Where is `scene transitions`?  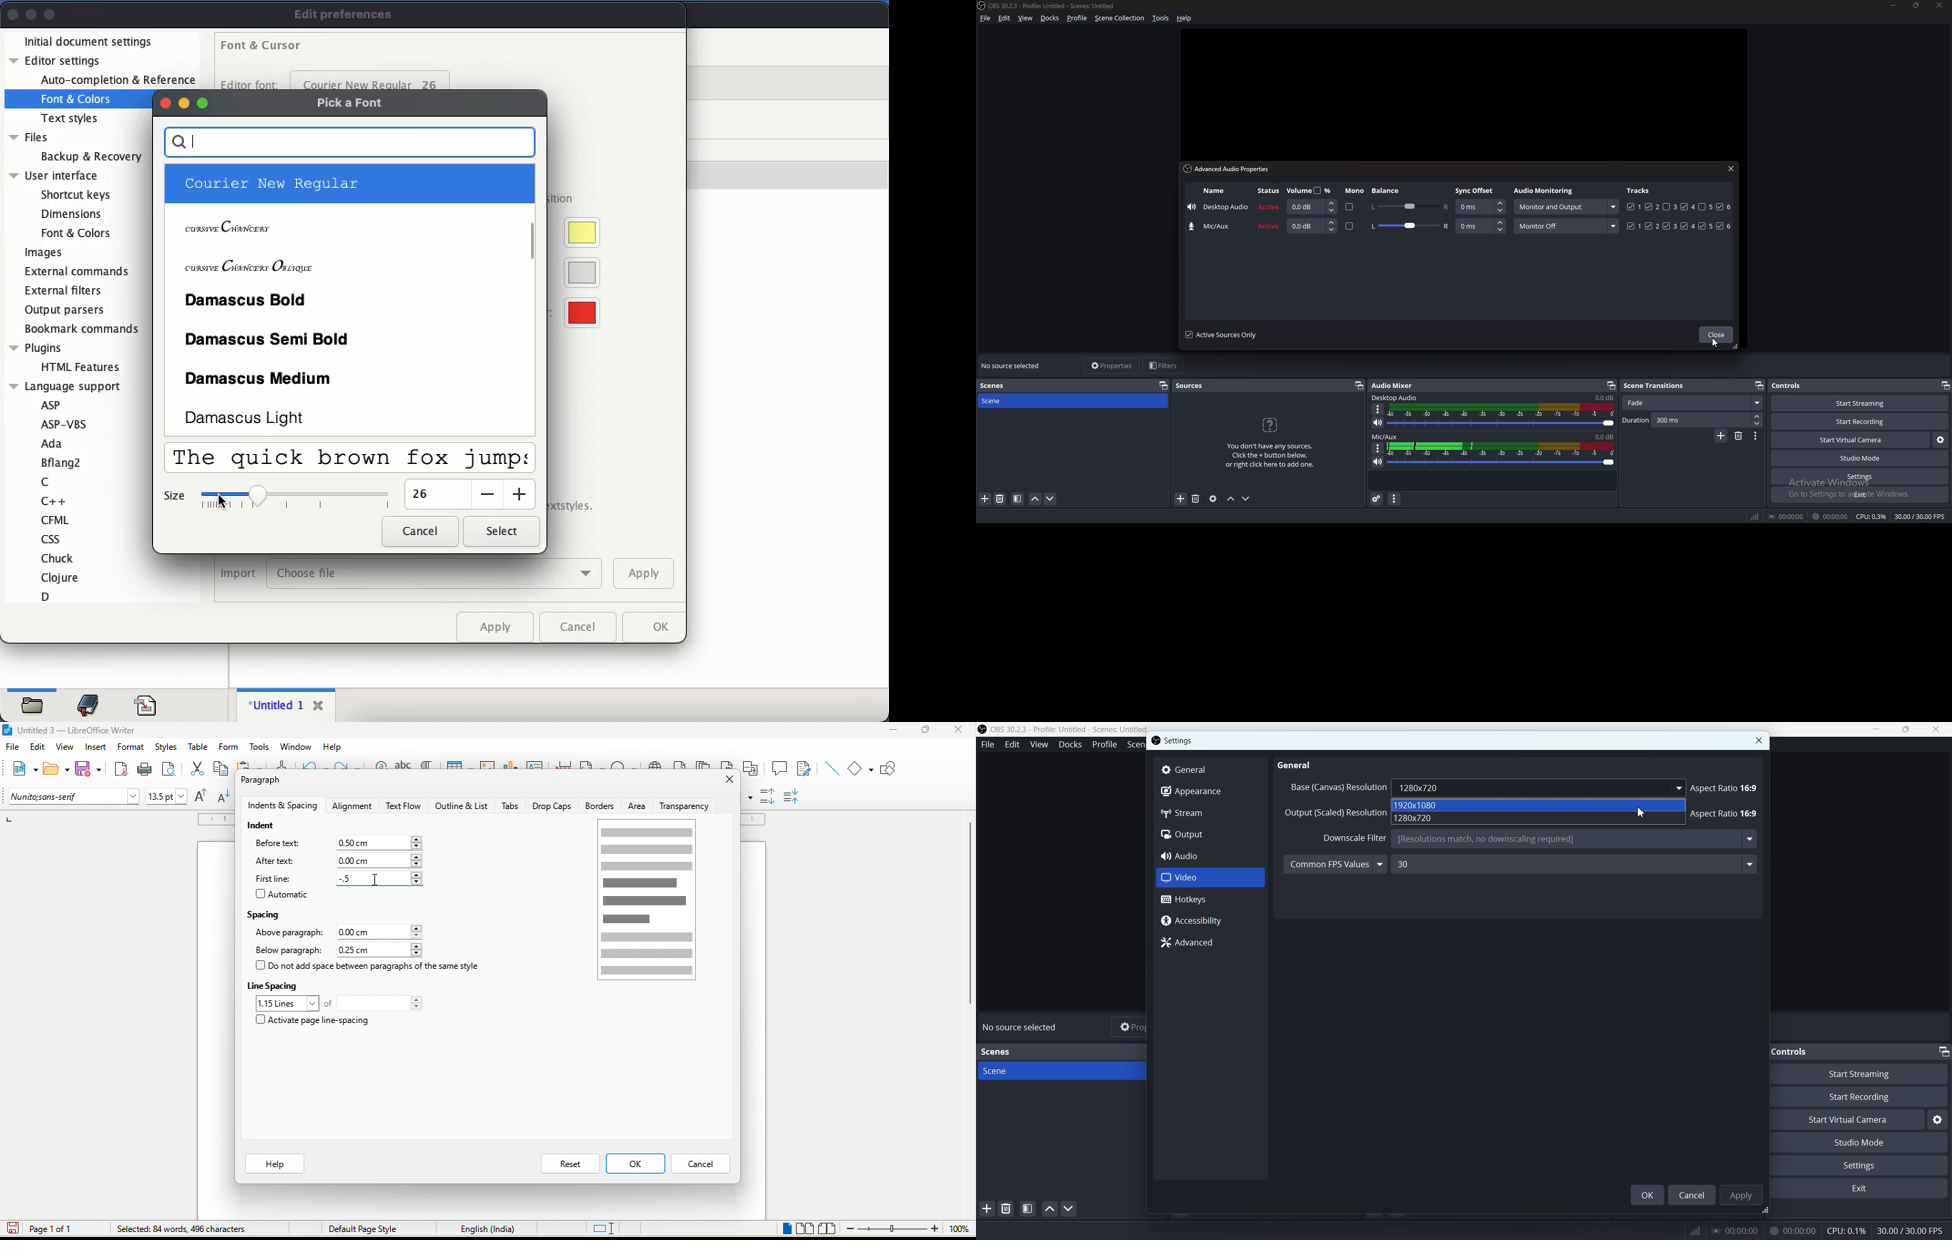
scene transitions is located at coordinates (1659, 385).